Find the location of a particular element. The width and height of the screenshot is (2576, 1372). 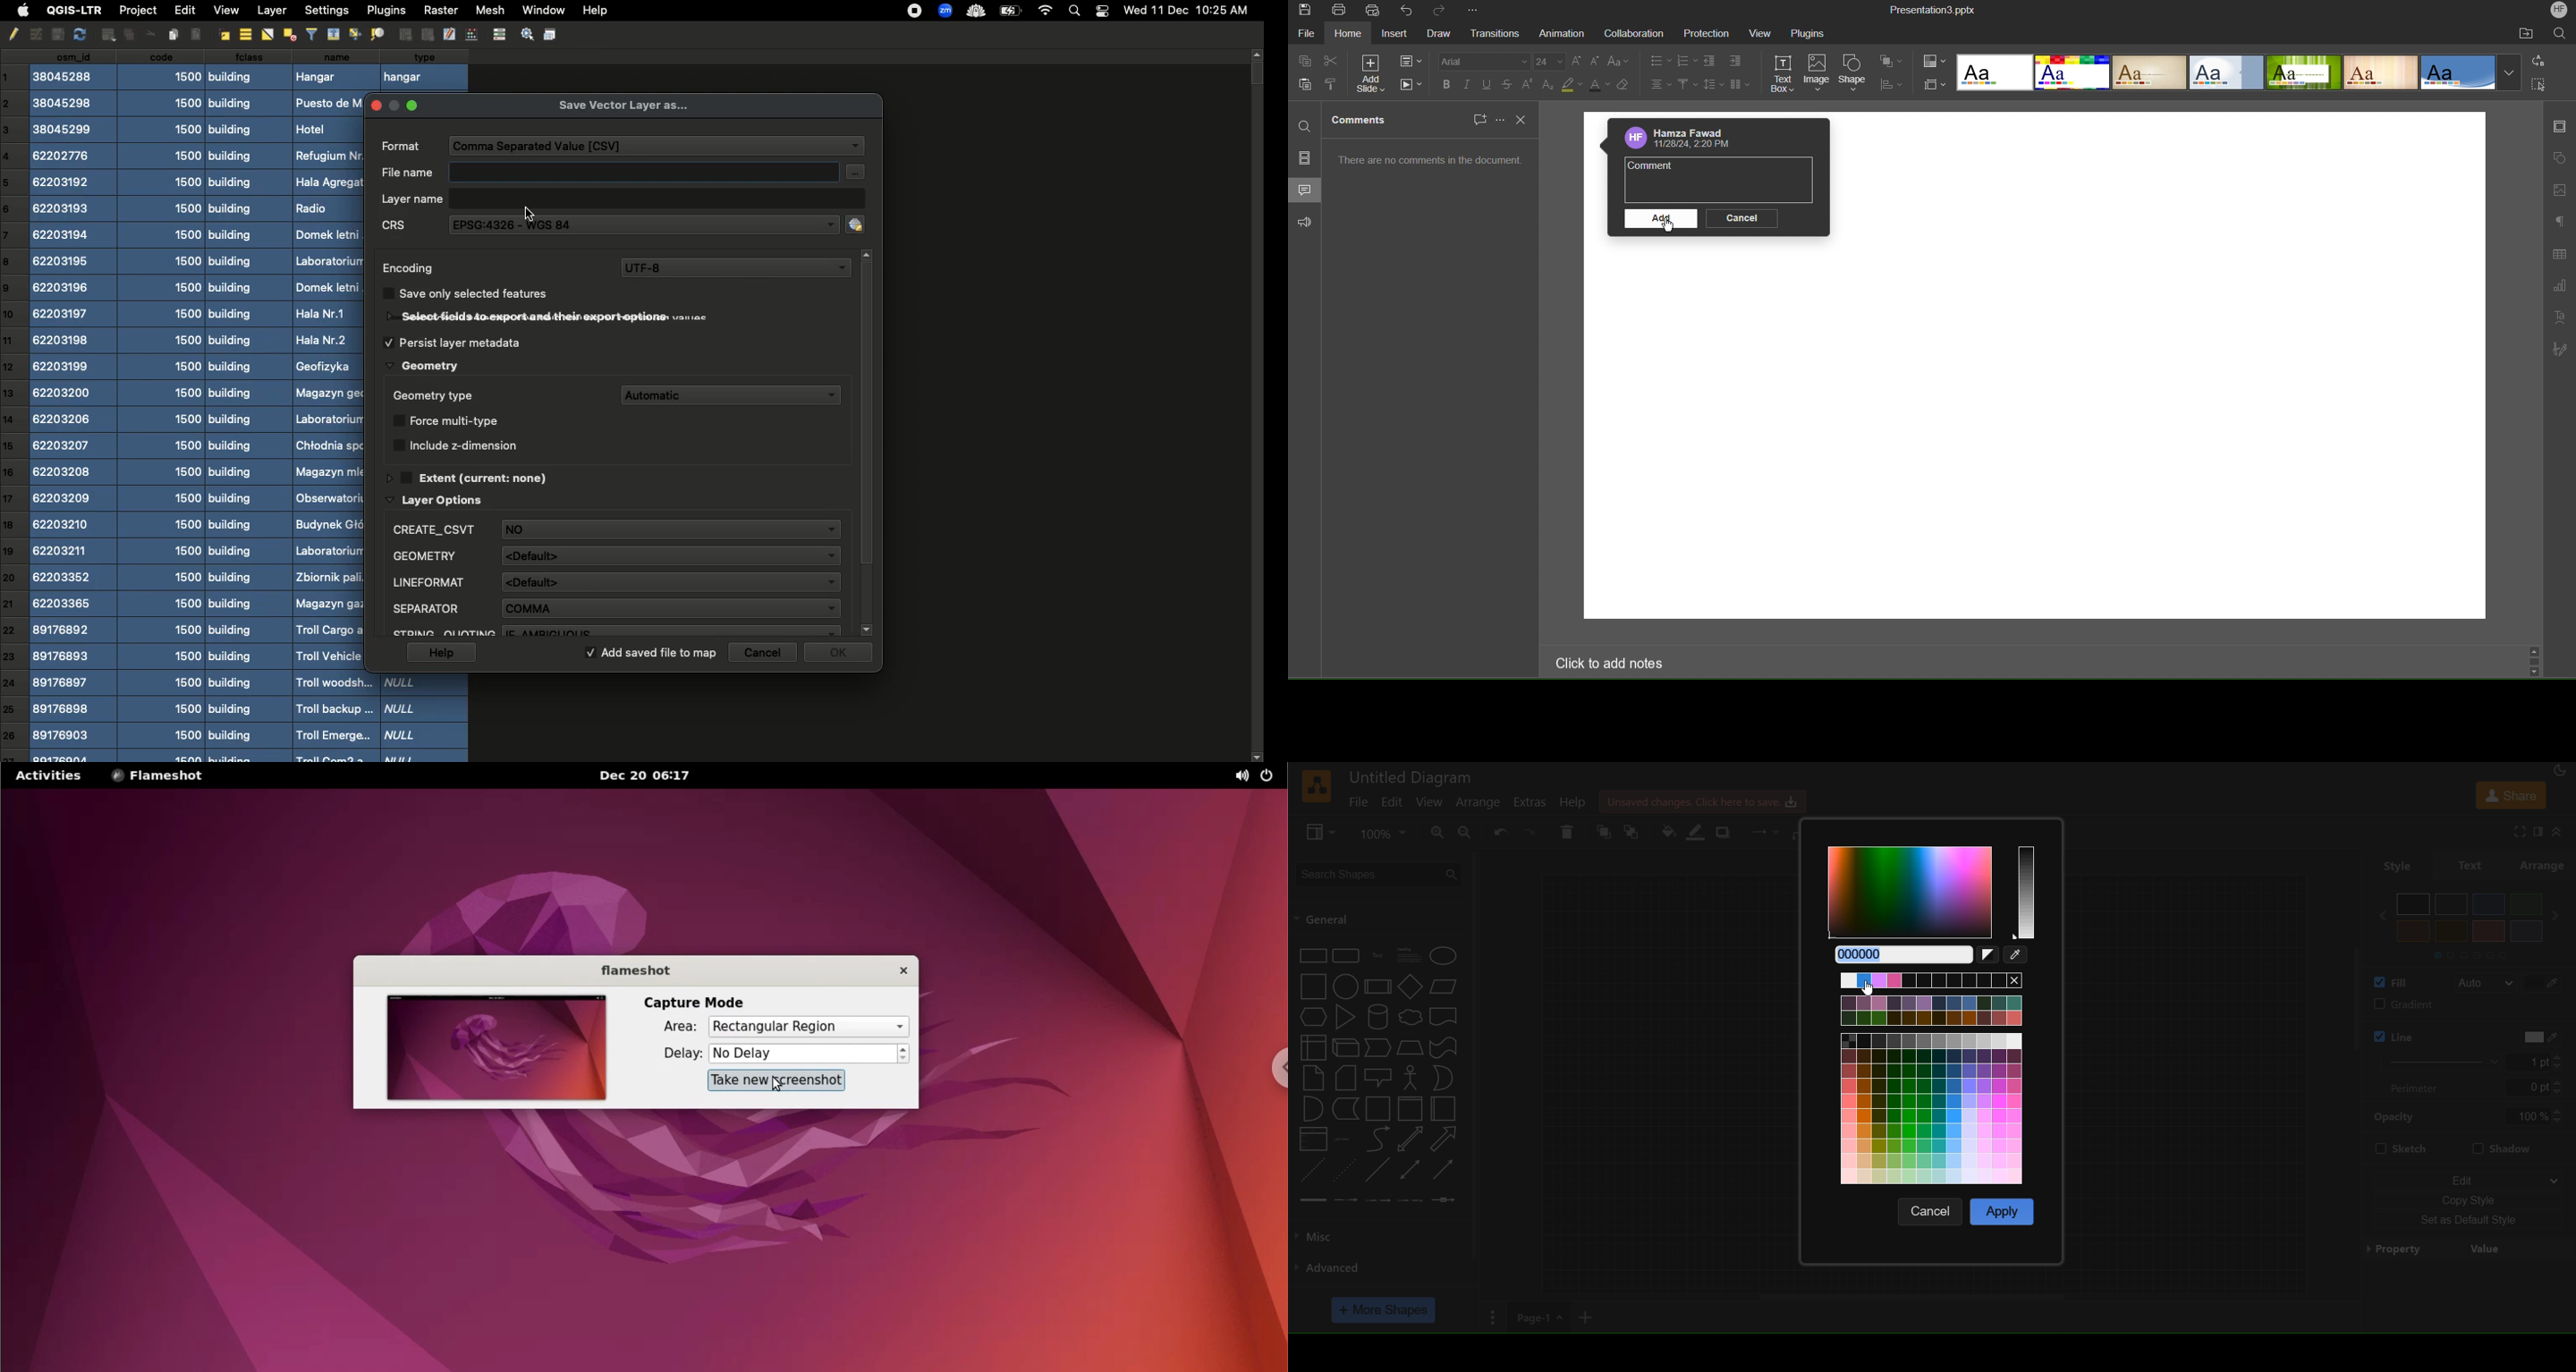

step is located at coordinates (1379, 1048).